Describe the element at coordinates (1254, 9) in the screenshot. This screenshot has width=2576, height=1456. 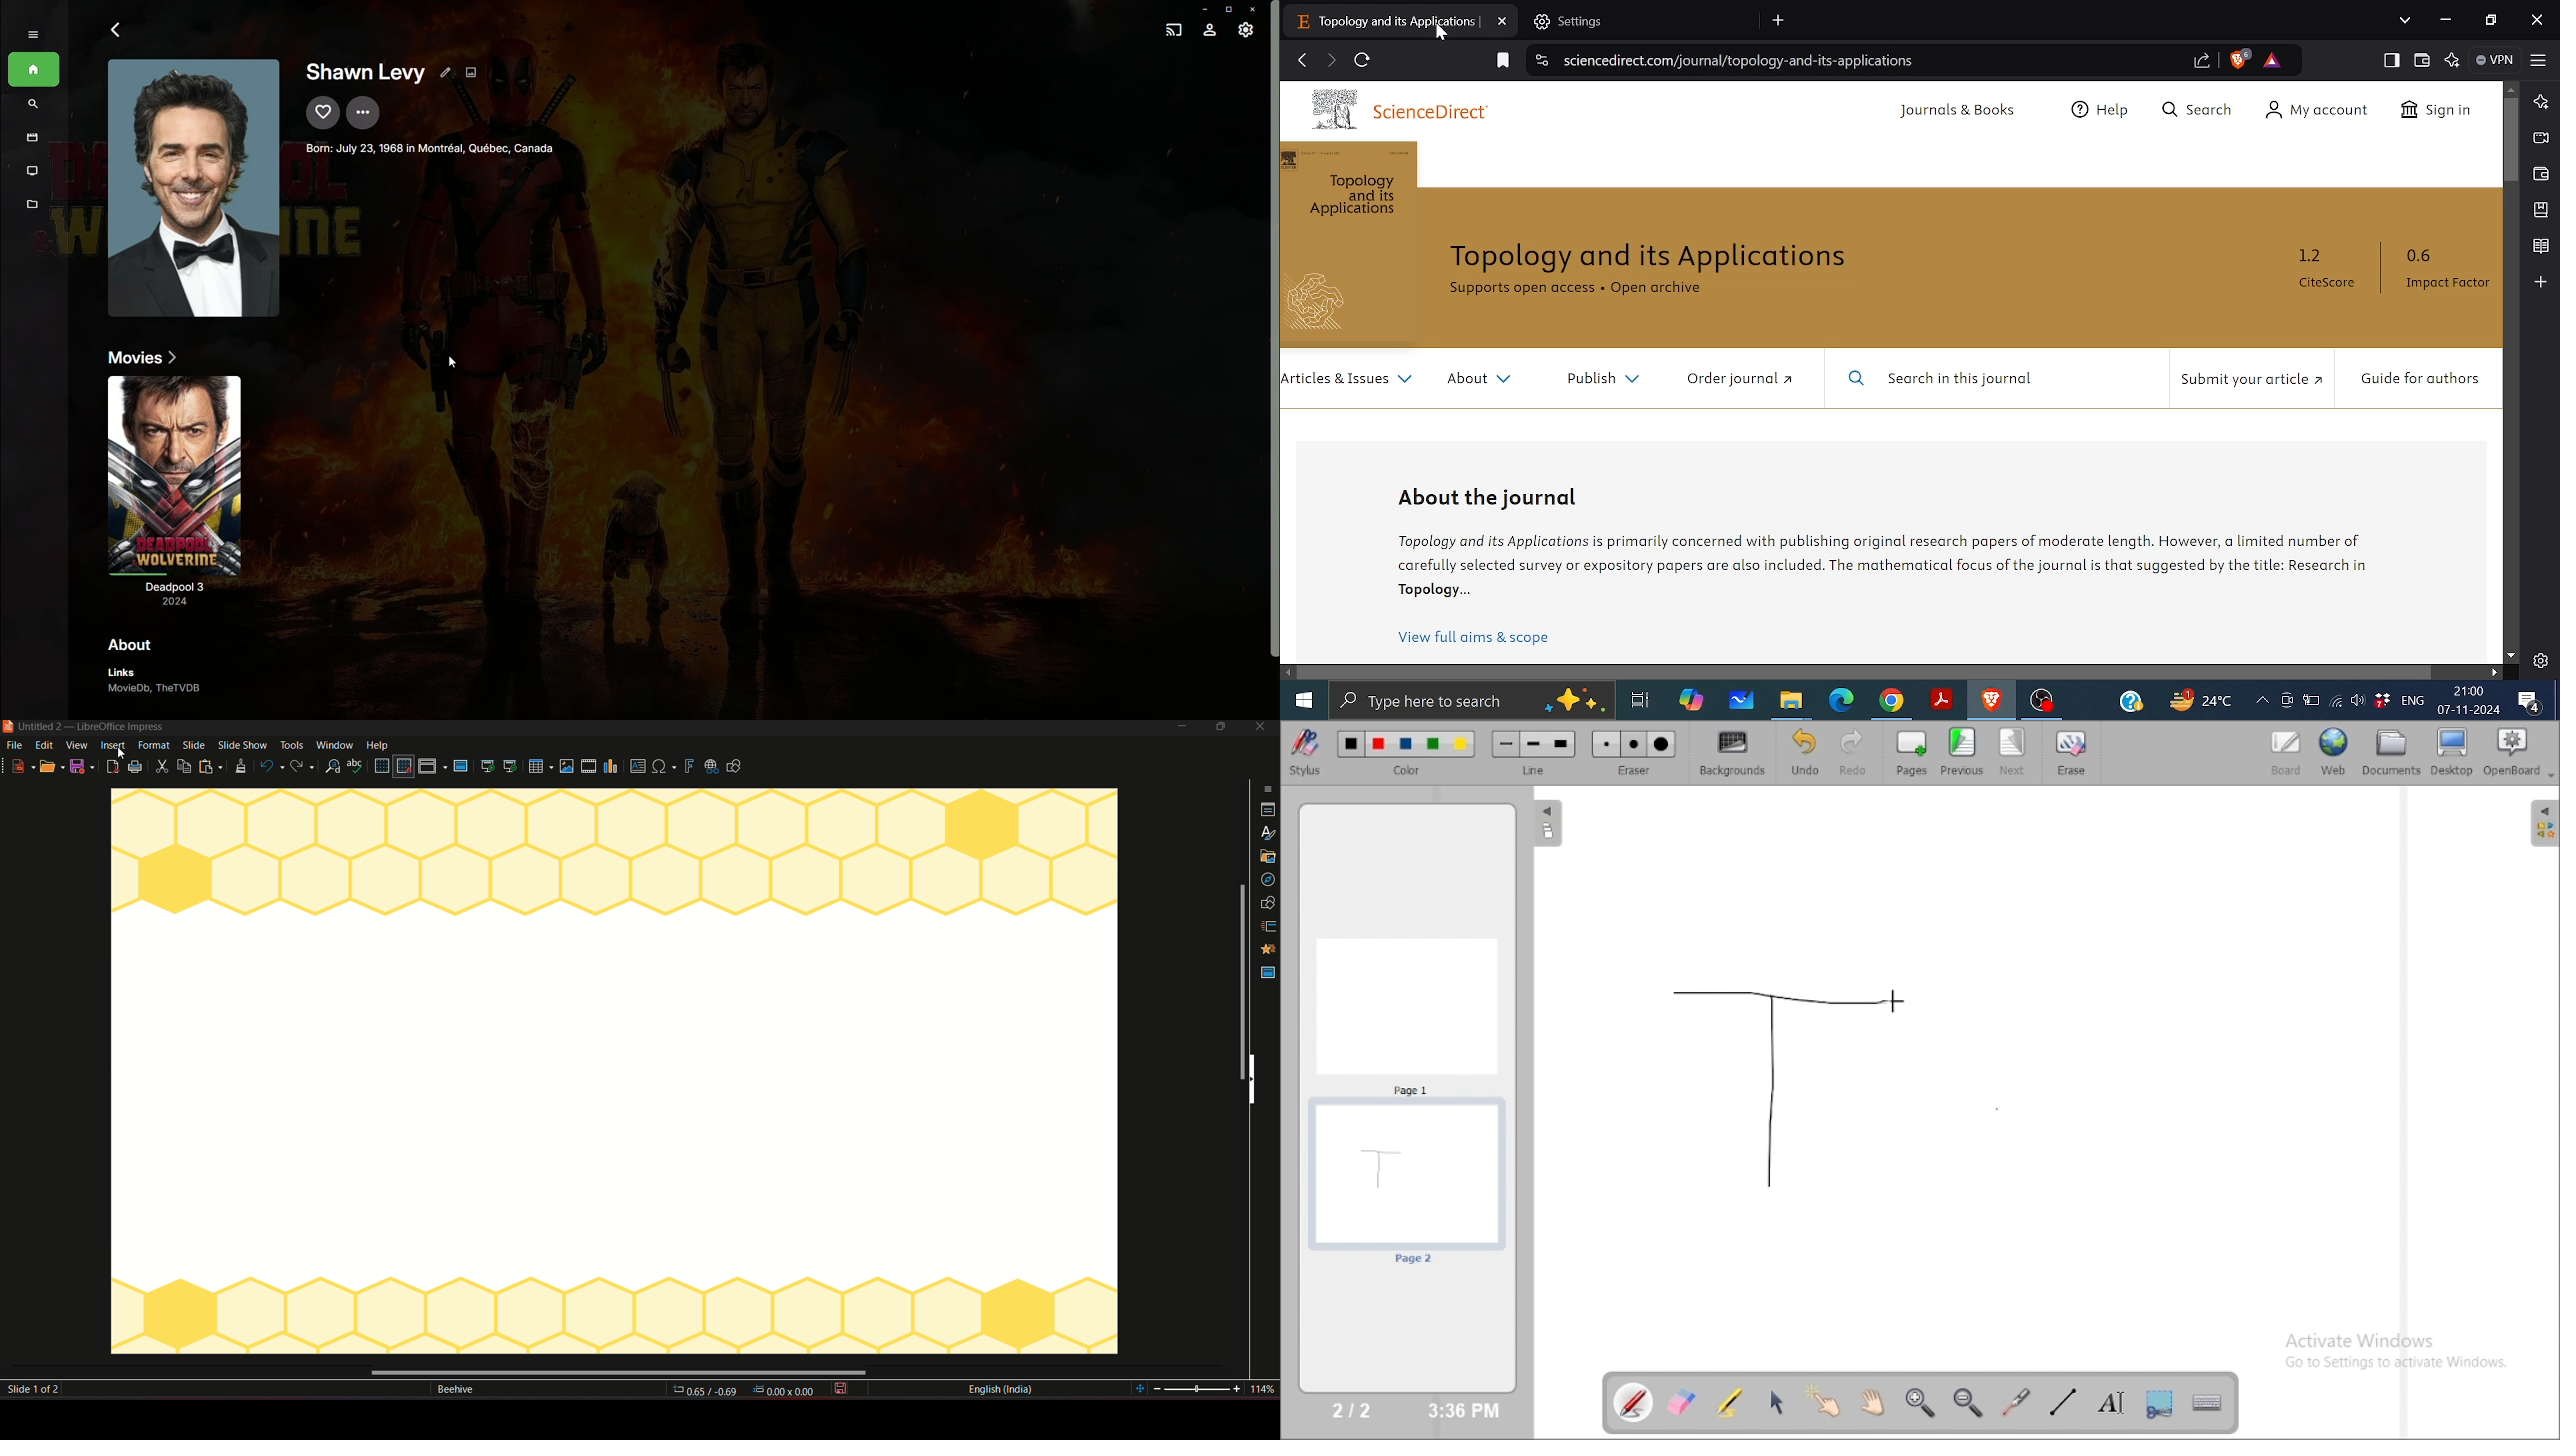
I see `Close` at that location.